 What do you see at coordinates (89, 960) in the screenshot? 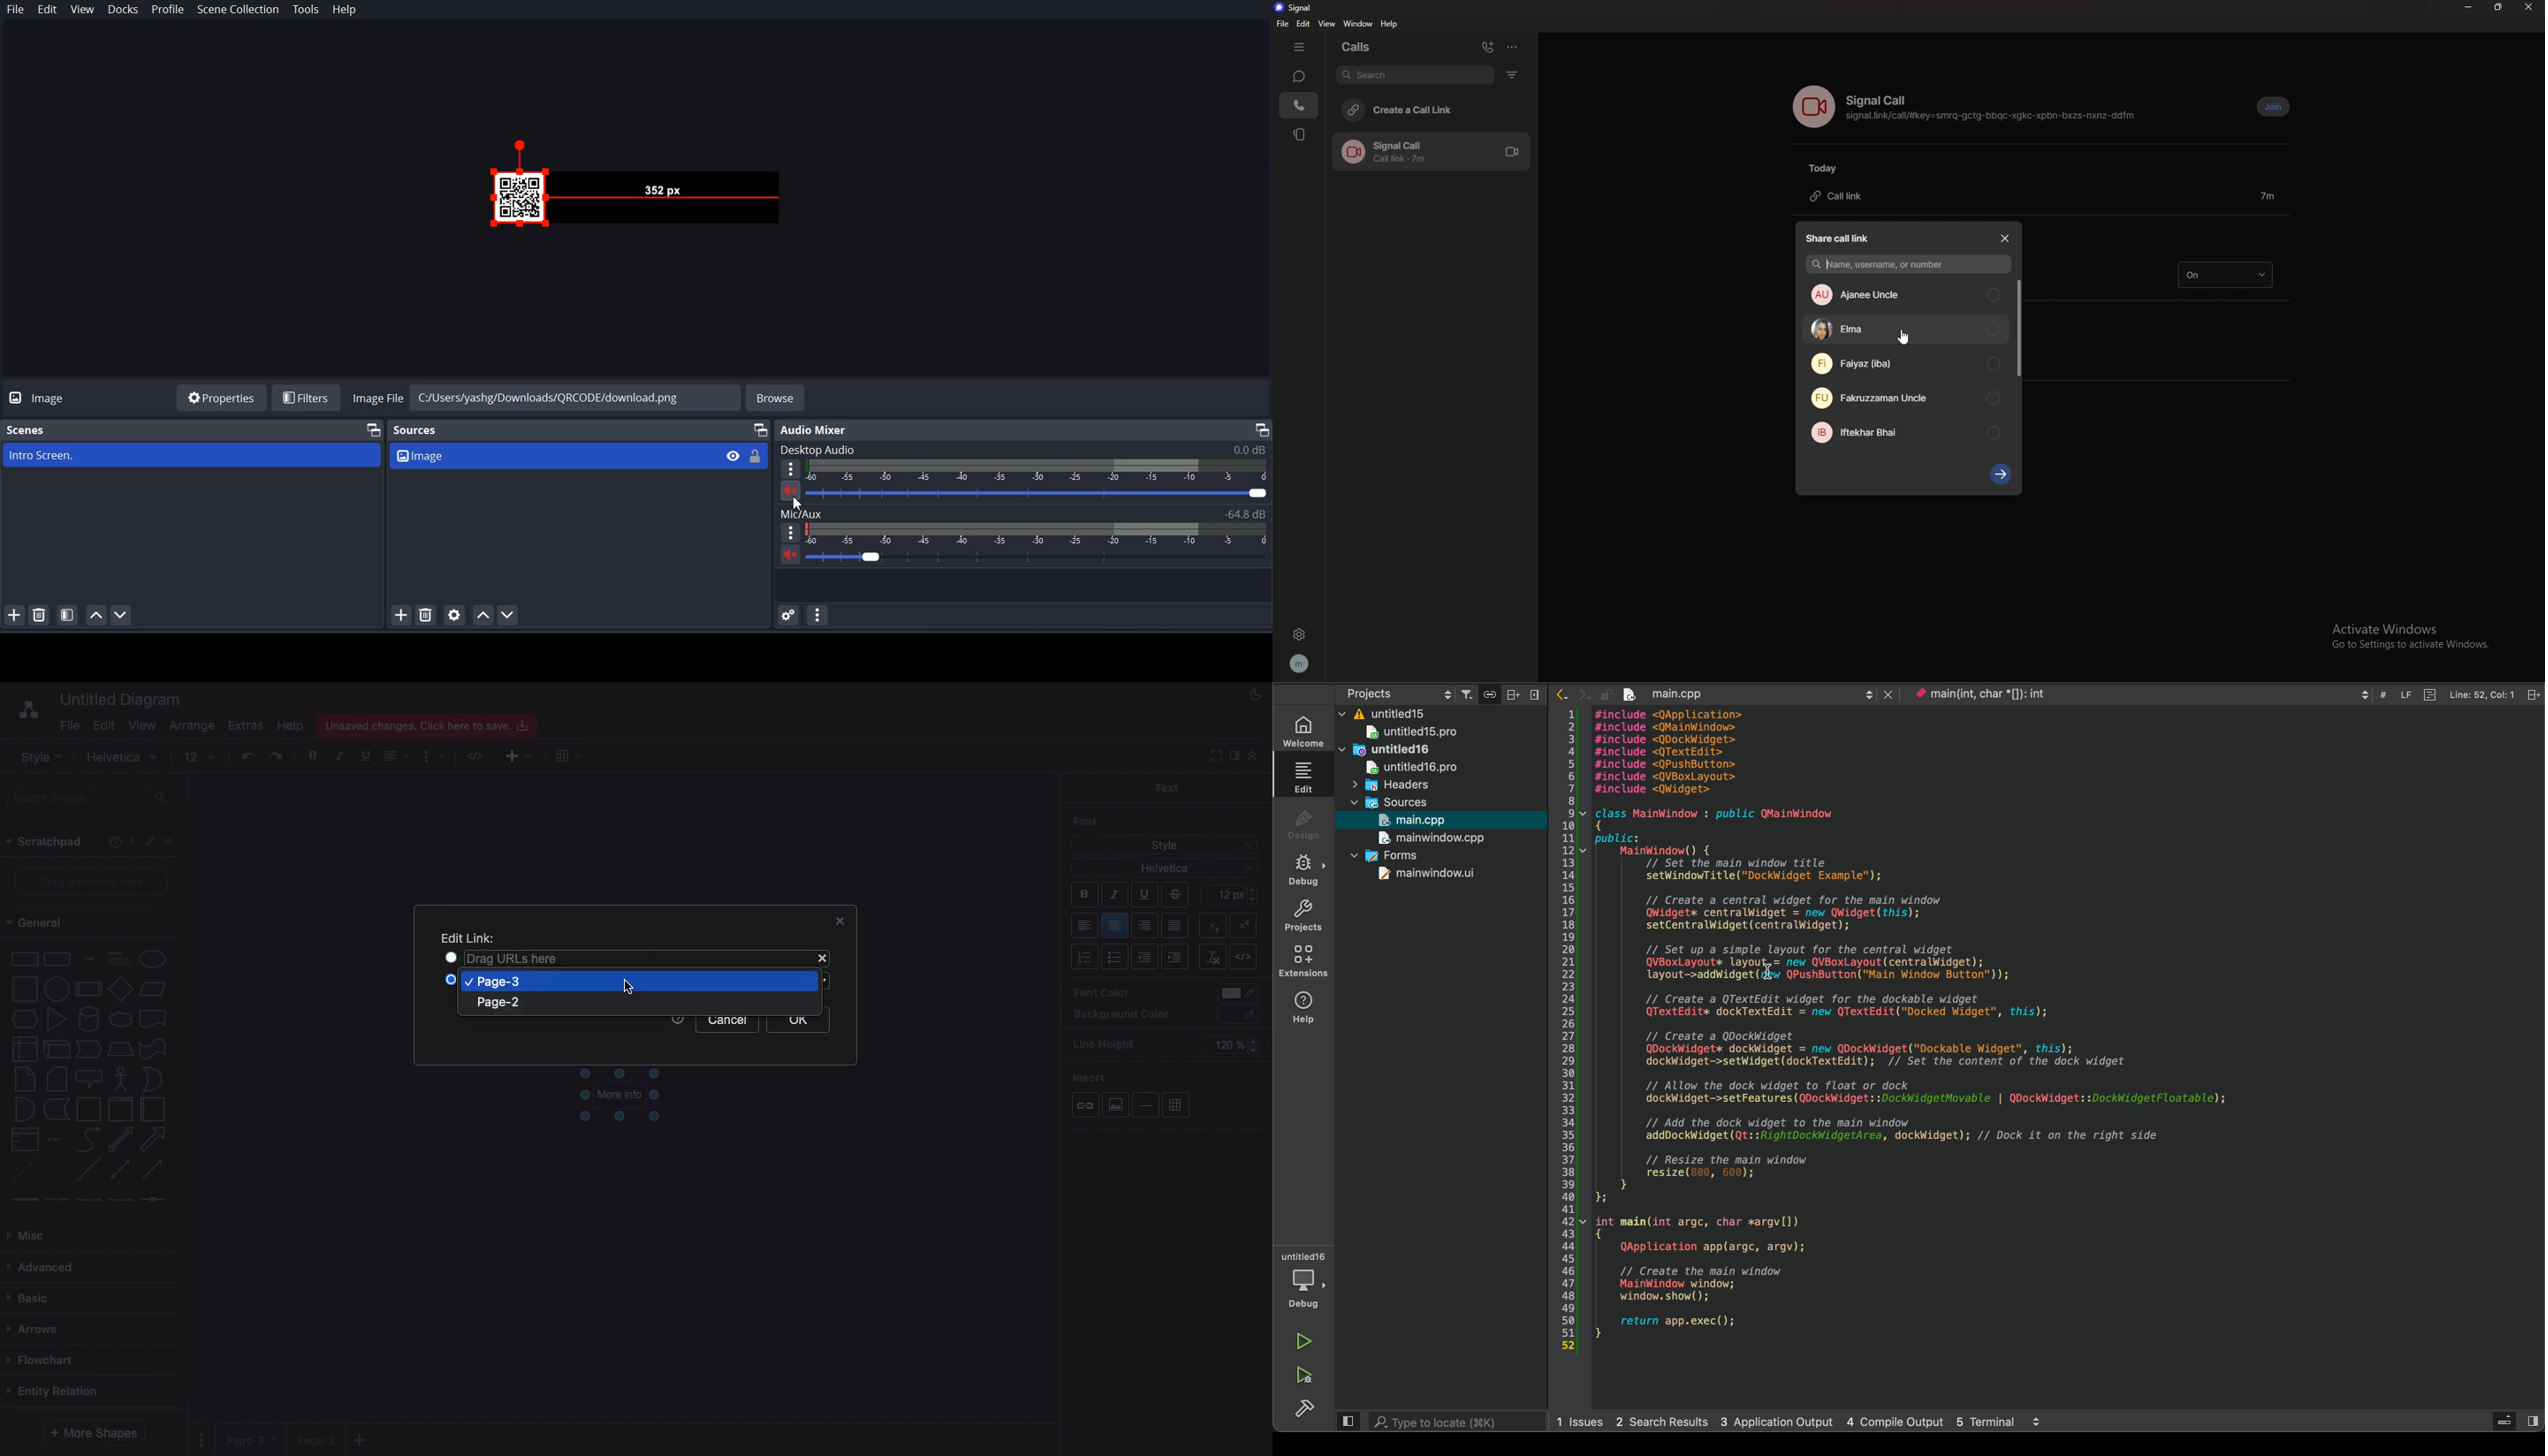
I see `text` at bounding box center [89, 960].